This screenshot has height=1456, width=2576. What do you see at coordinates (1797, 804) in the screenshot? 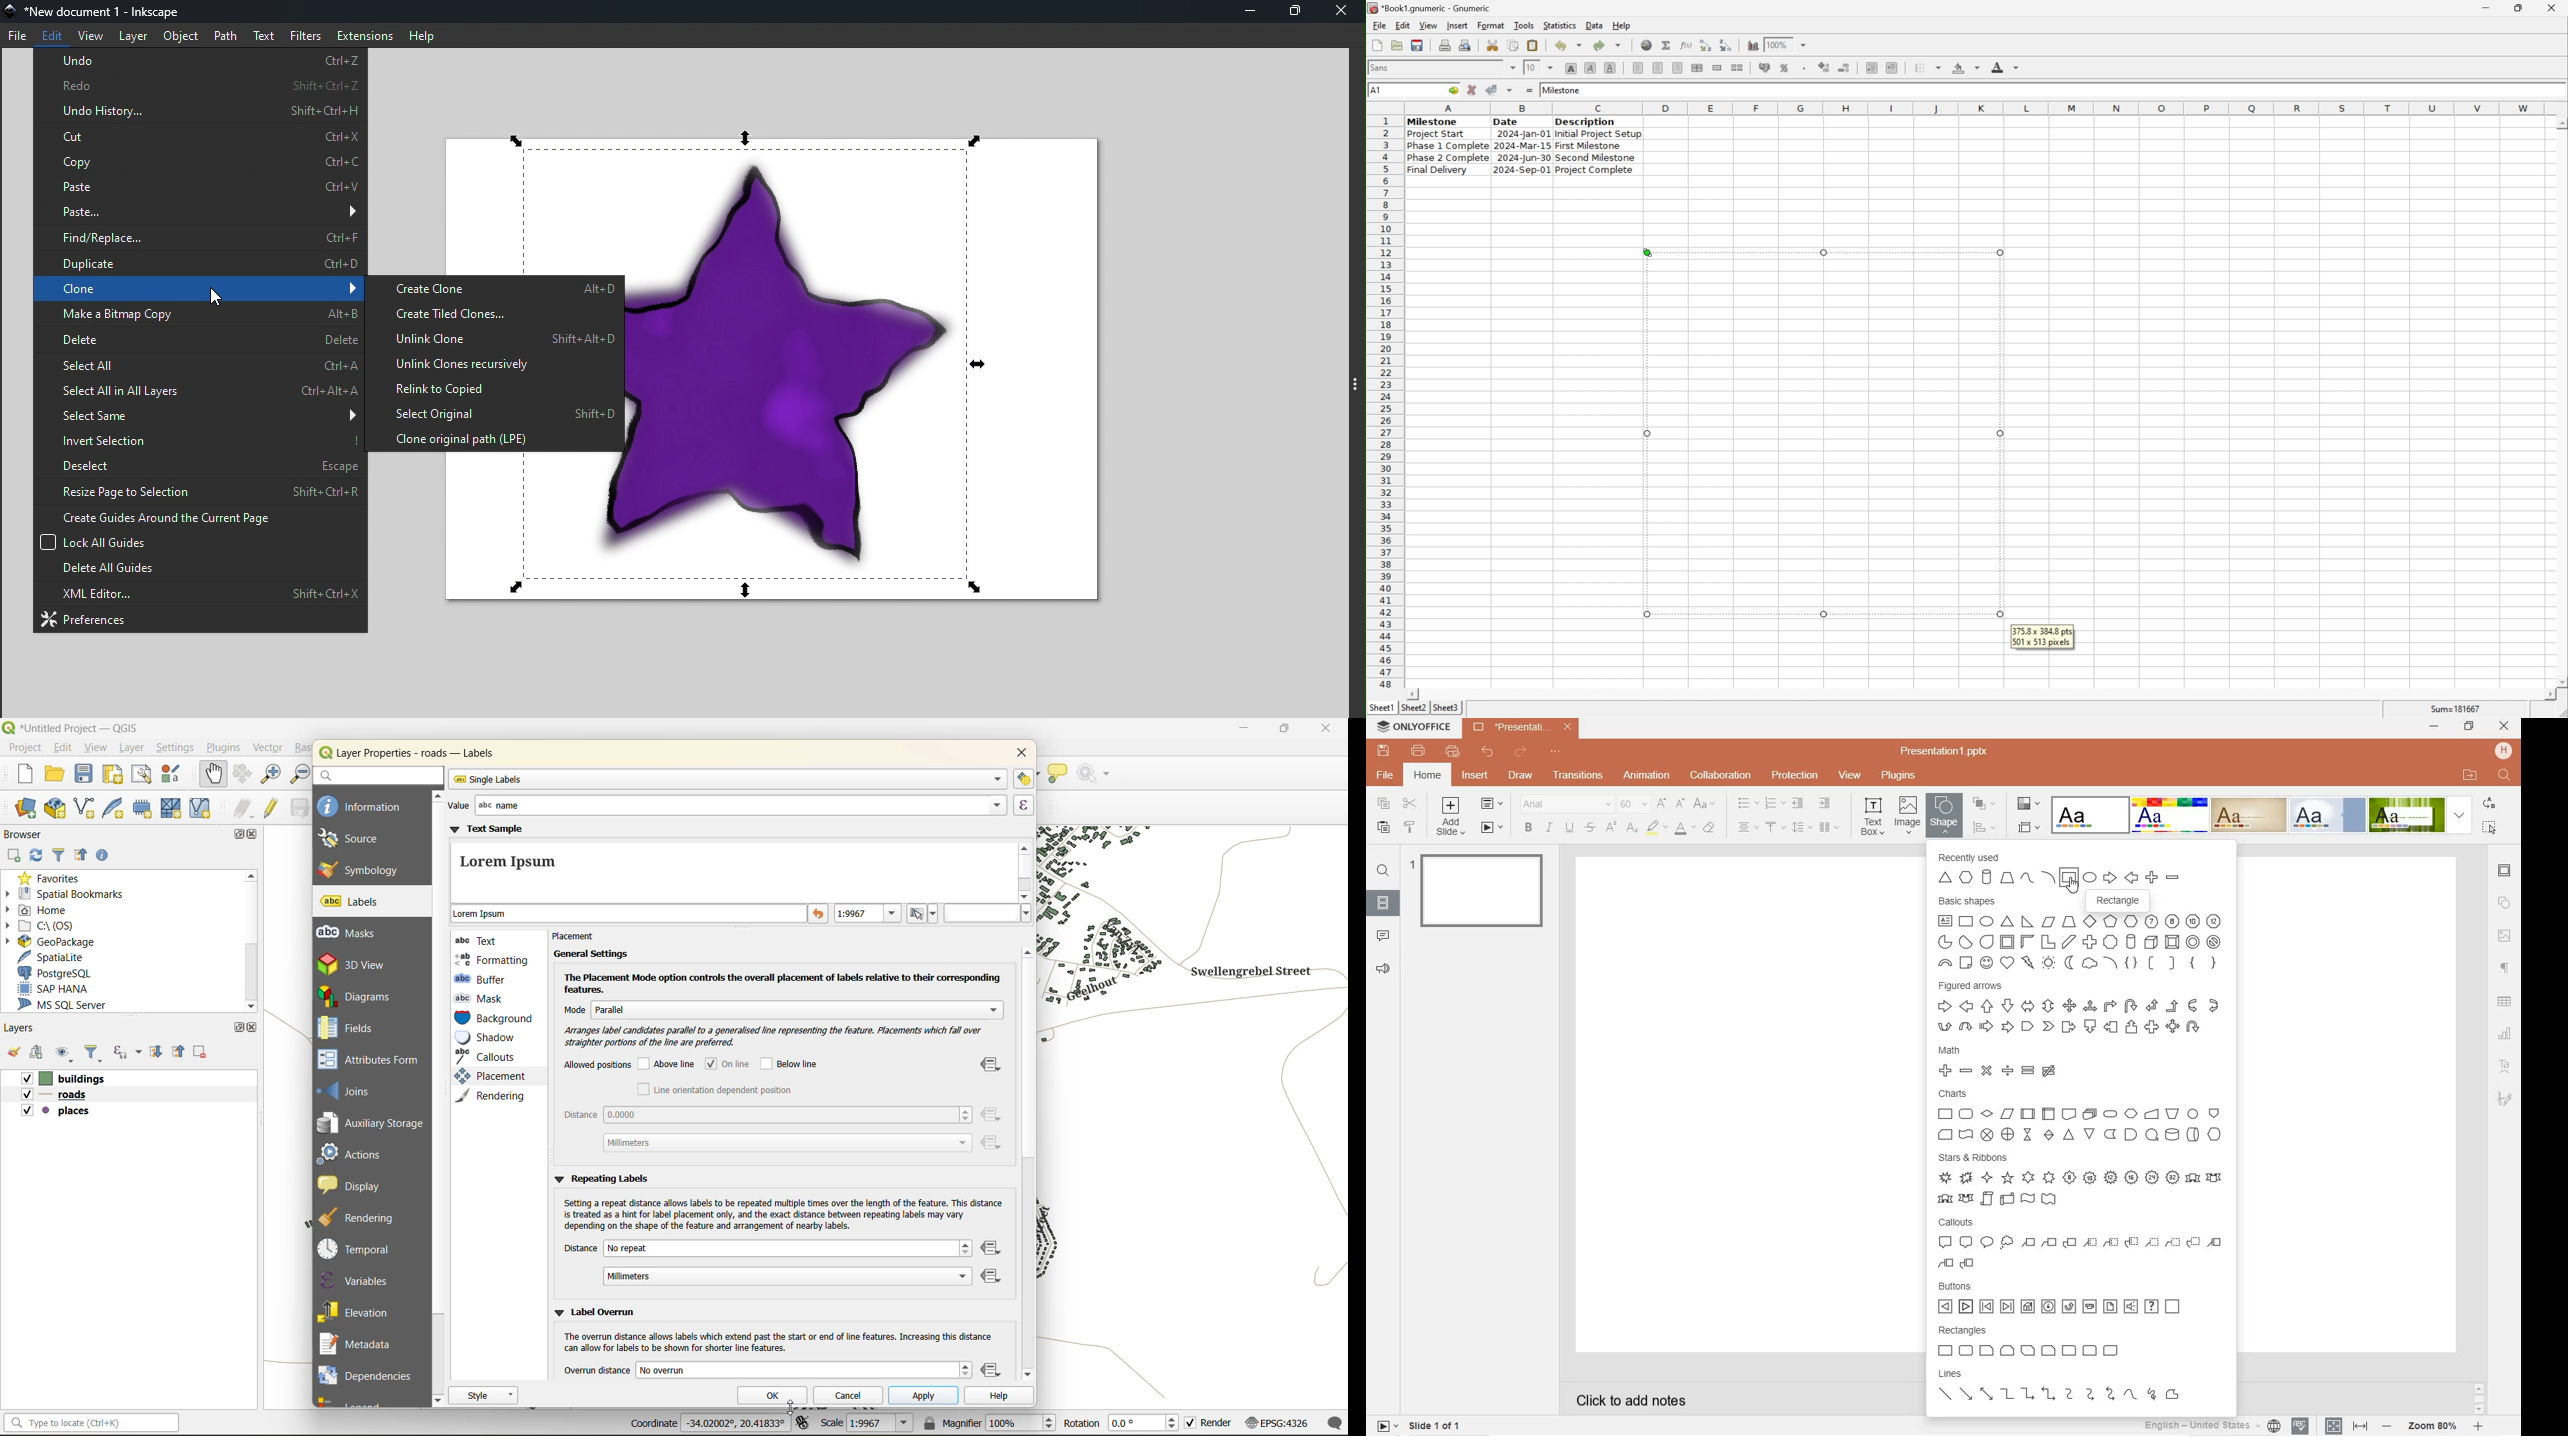
I see `decrease indent` at bounding box center [1797, 804].